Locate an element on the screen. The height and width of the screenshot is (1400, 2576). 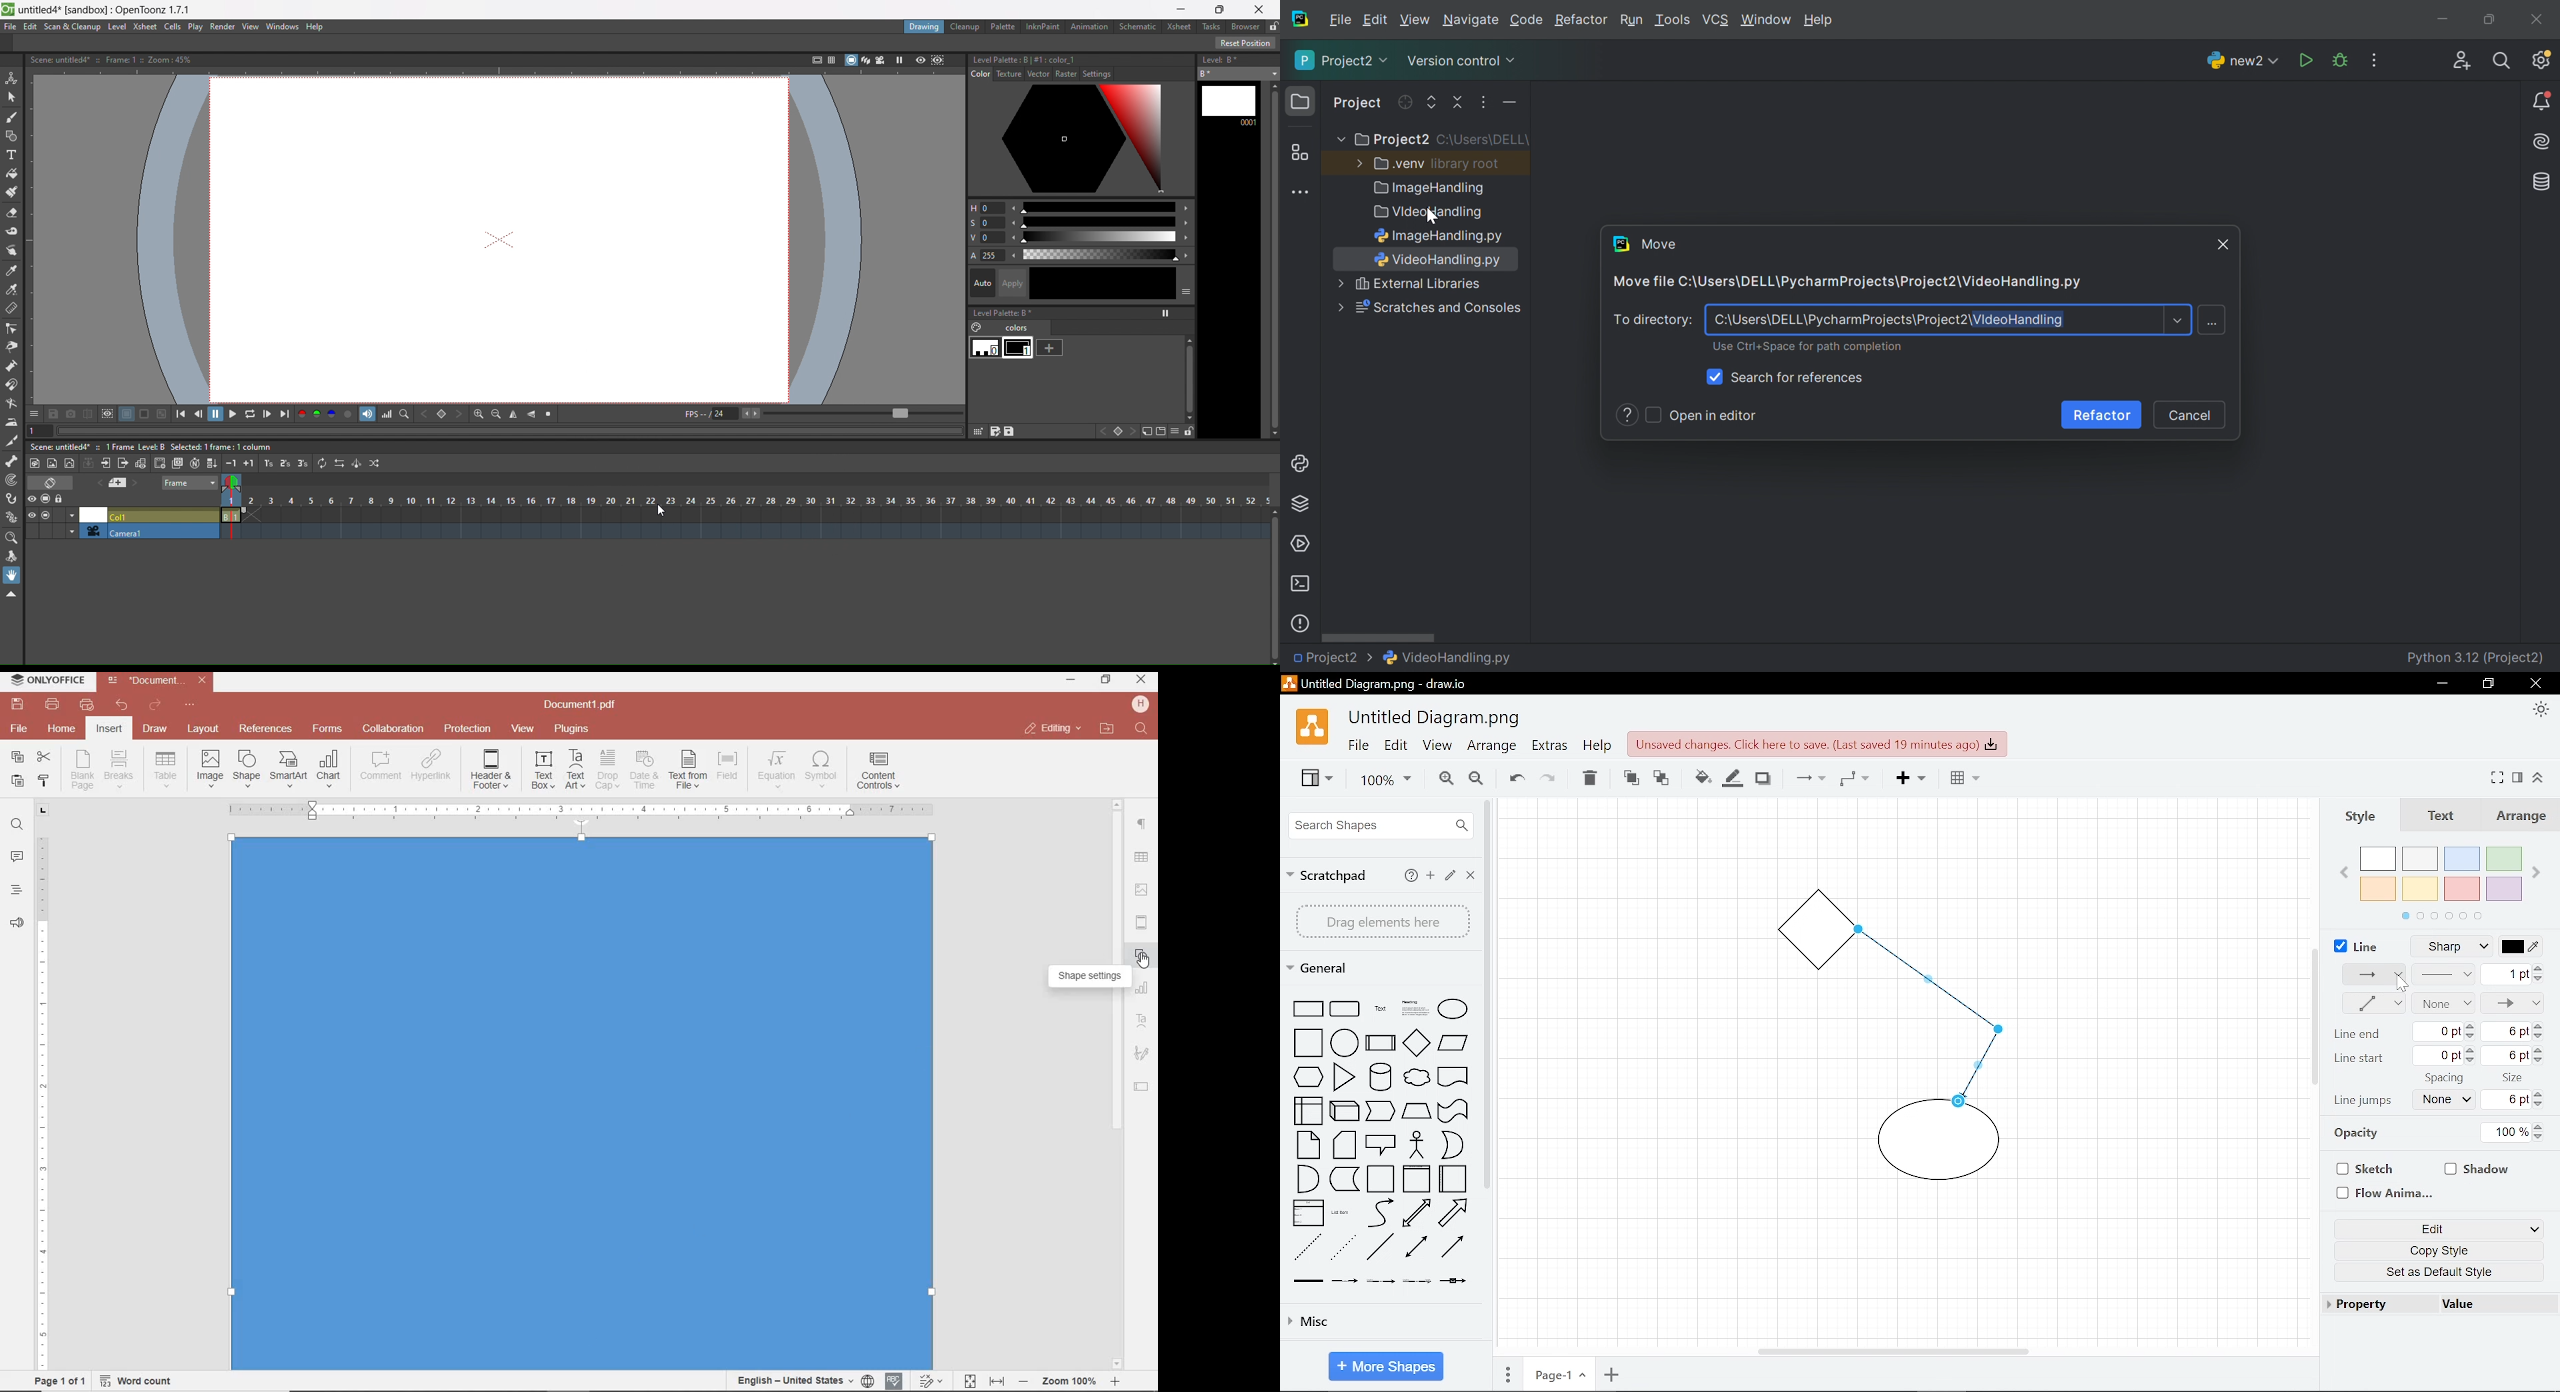
Value is located at coordinates (2459, 1306).